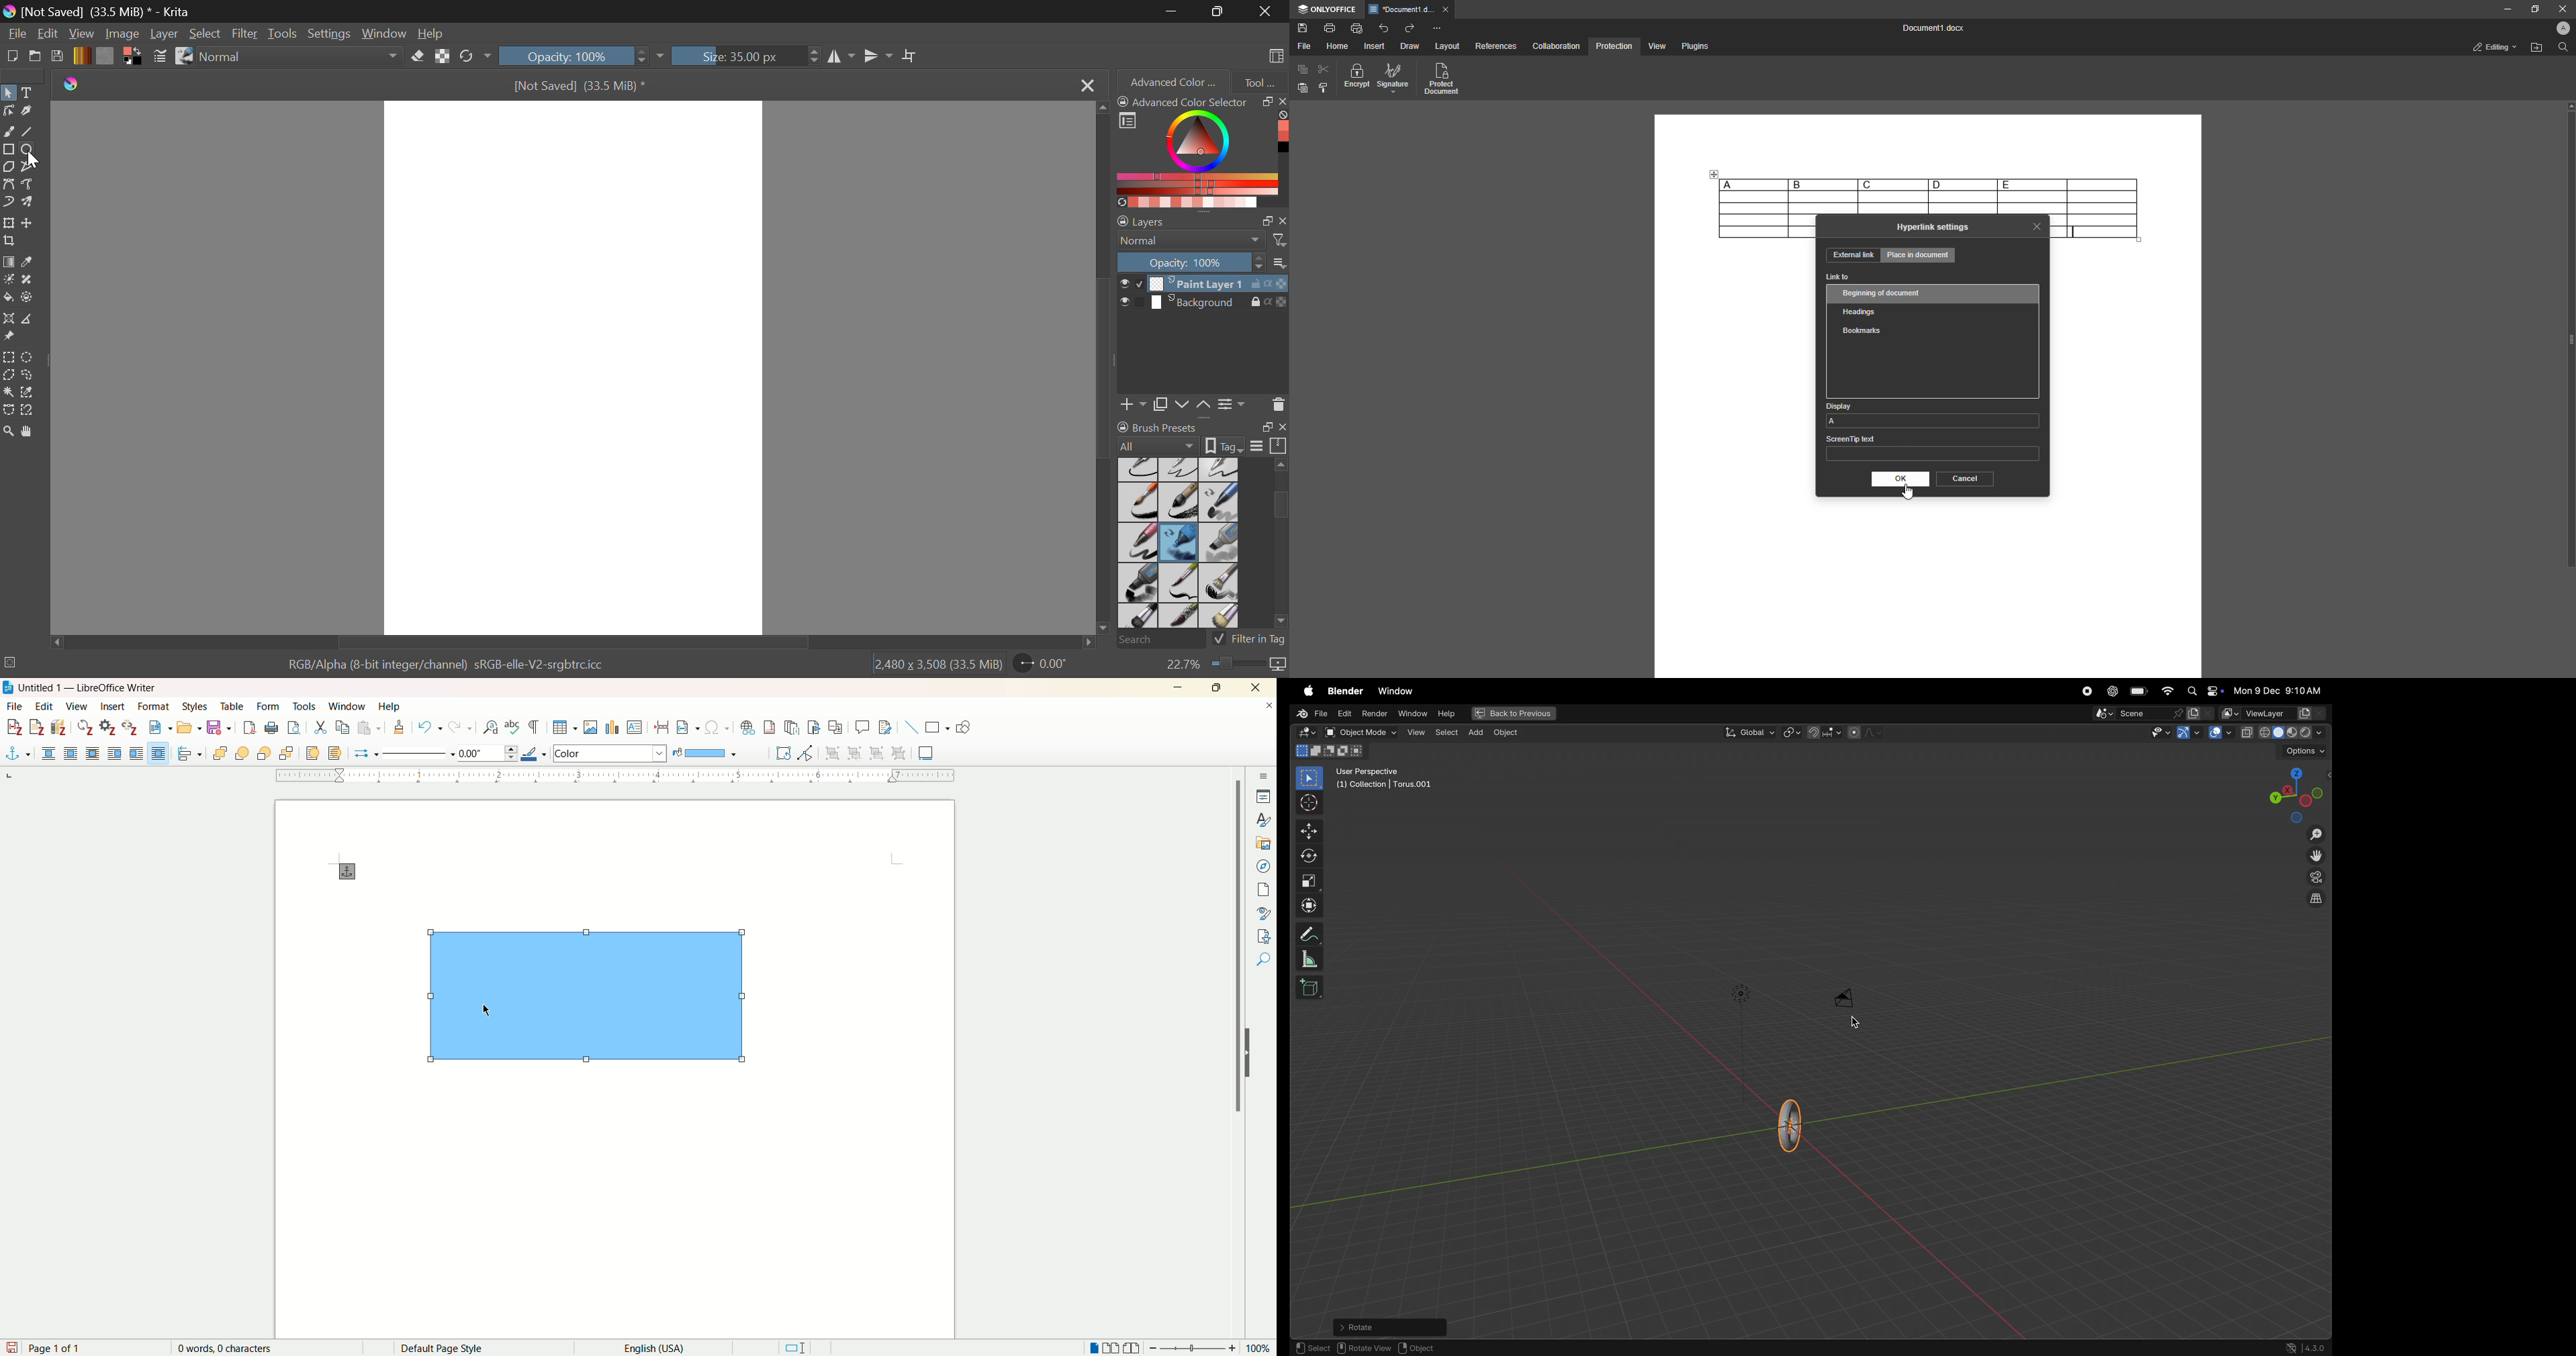 Image resolution: width=2576 pixels, height=1372 pixels. Describe the element at coordinates (751, 727) in the screenshot. I see `insert hyperlink` at that location.